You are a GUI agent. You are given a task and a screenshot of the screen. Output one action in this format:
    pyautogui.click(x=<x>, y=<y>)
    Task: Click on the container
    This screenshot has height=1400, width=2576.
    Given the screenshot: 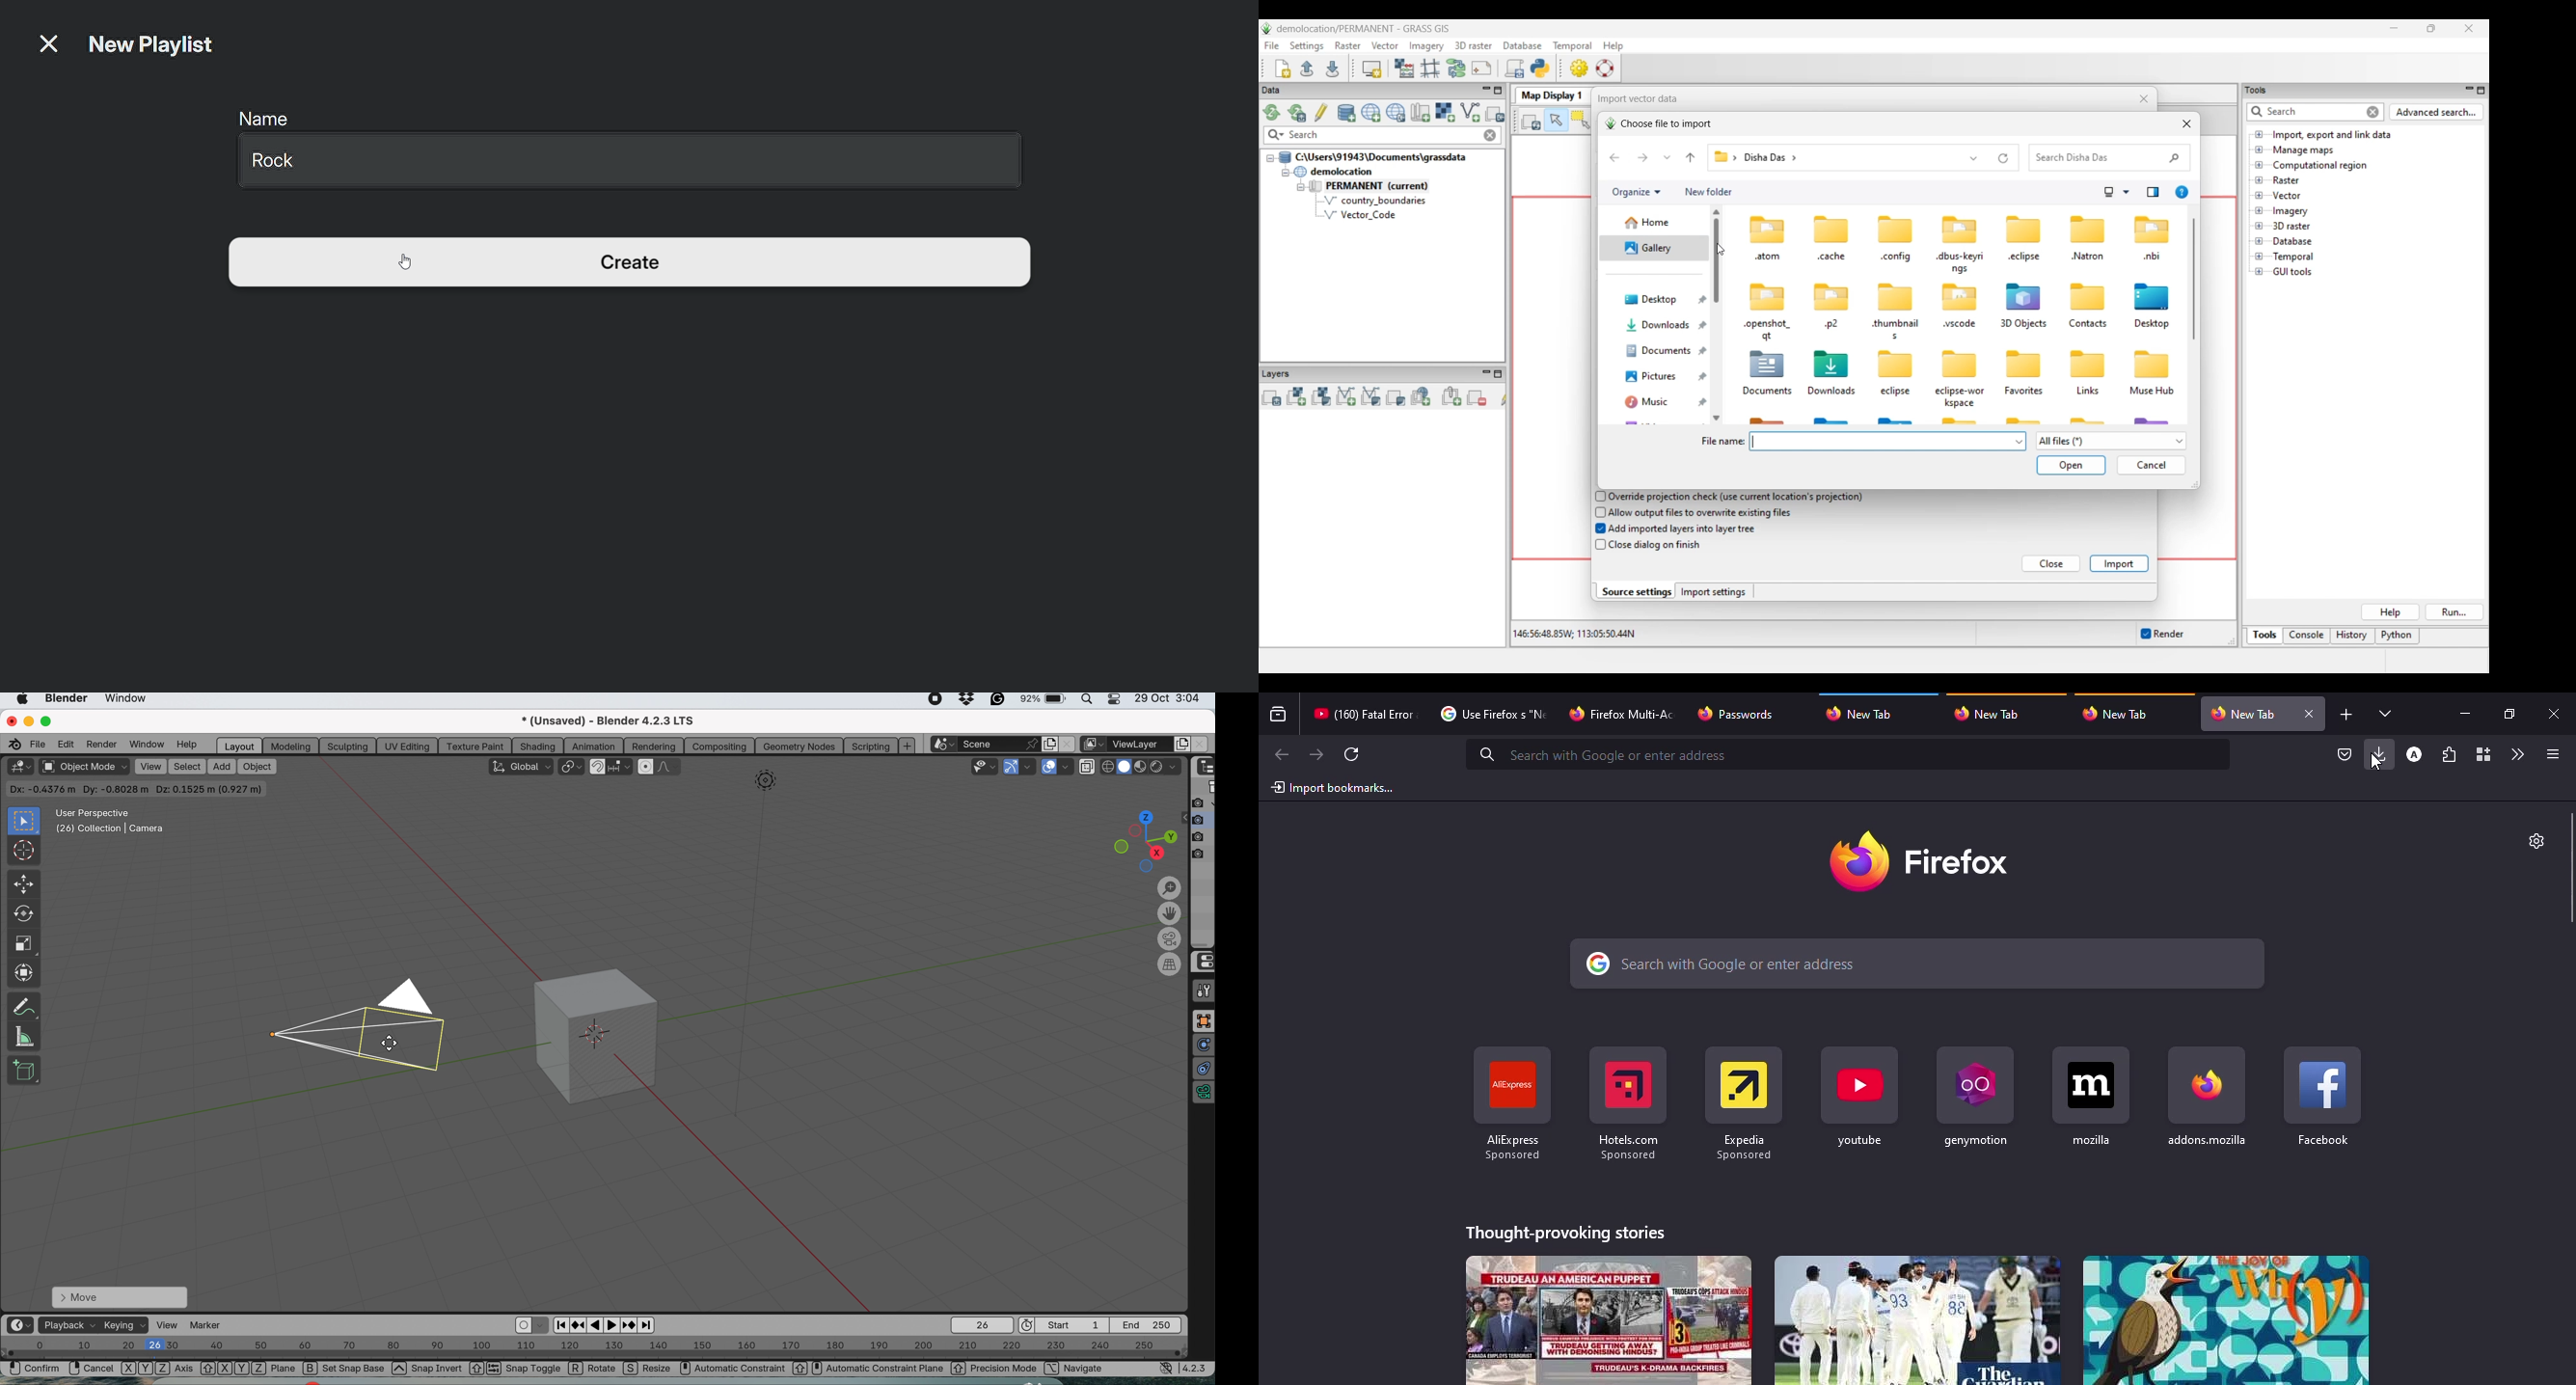 What is the action you would take?
    pyautogui.click(x=2481, y=755)
    